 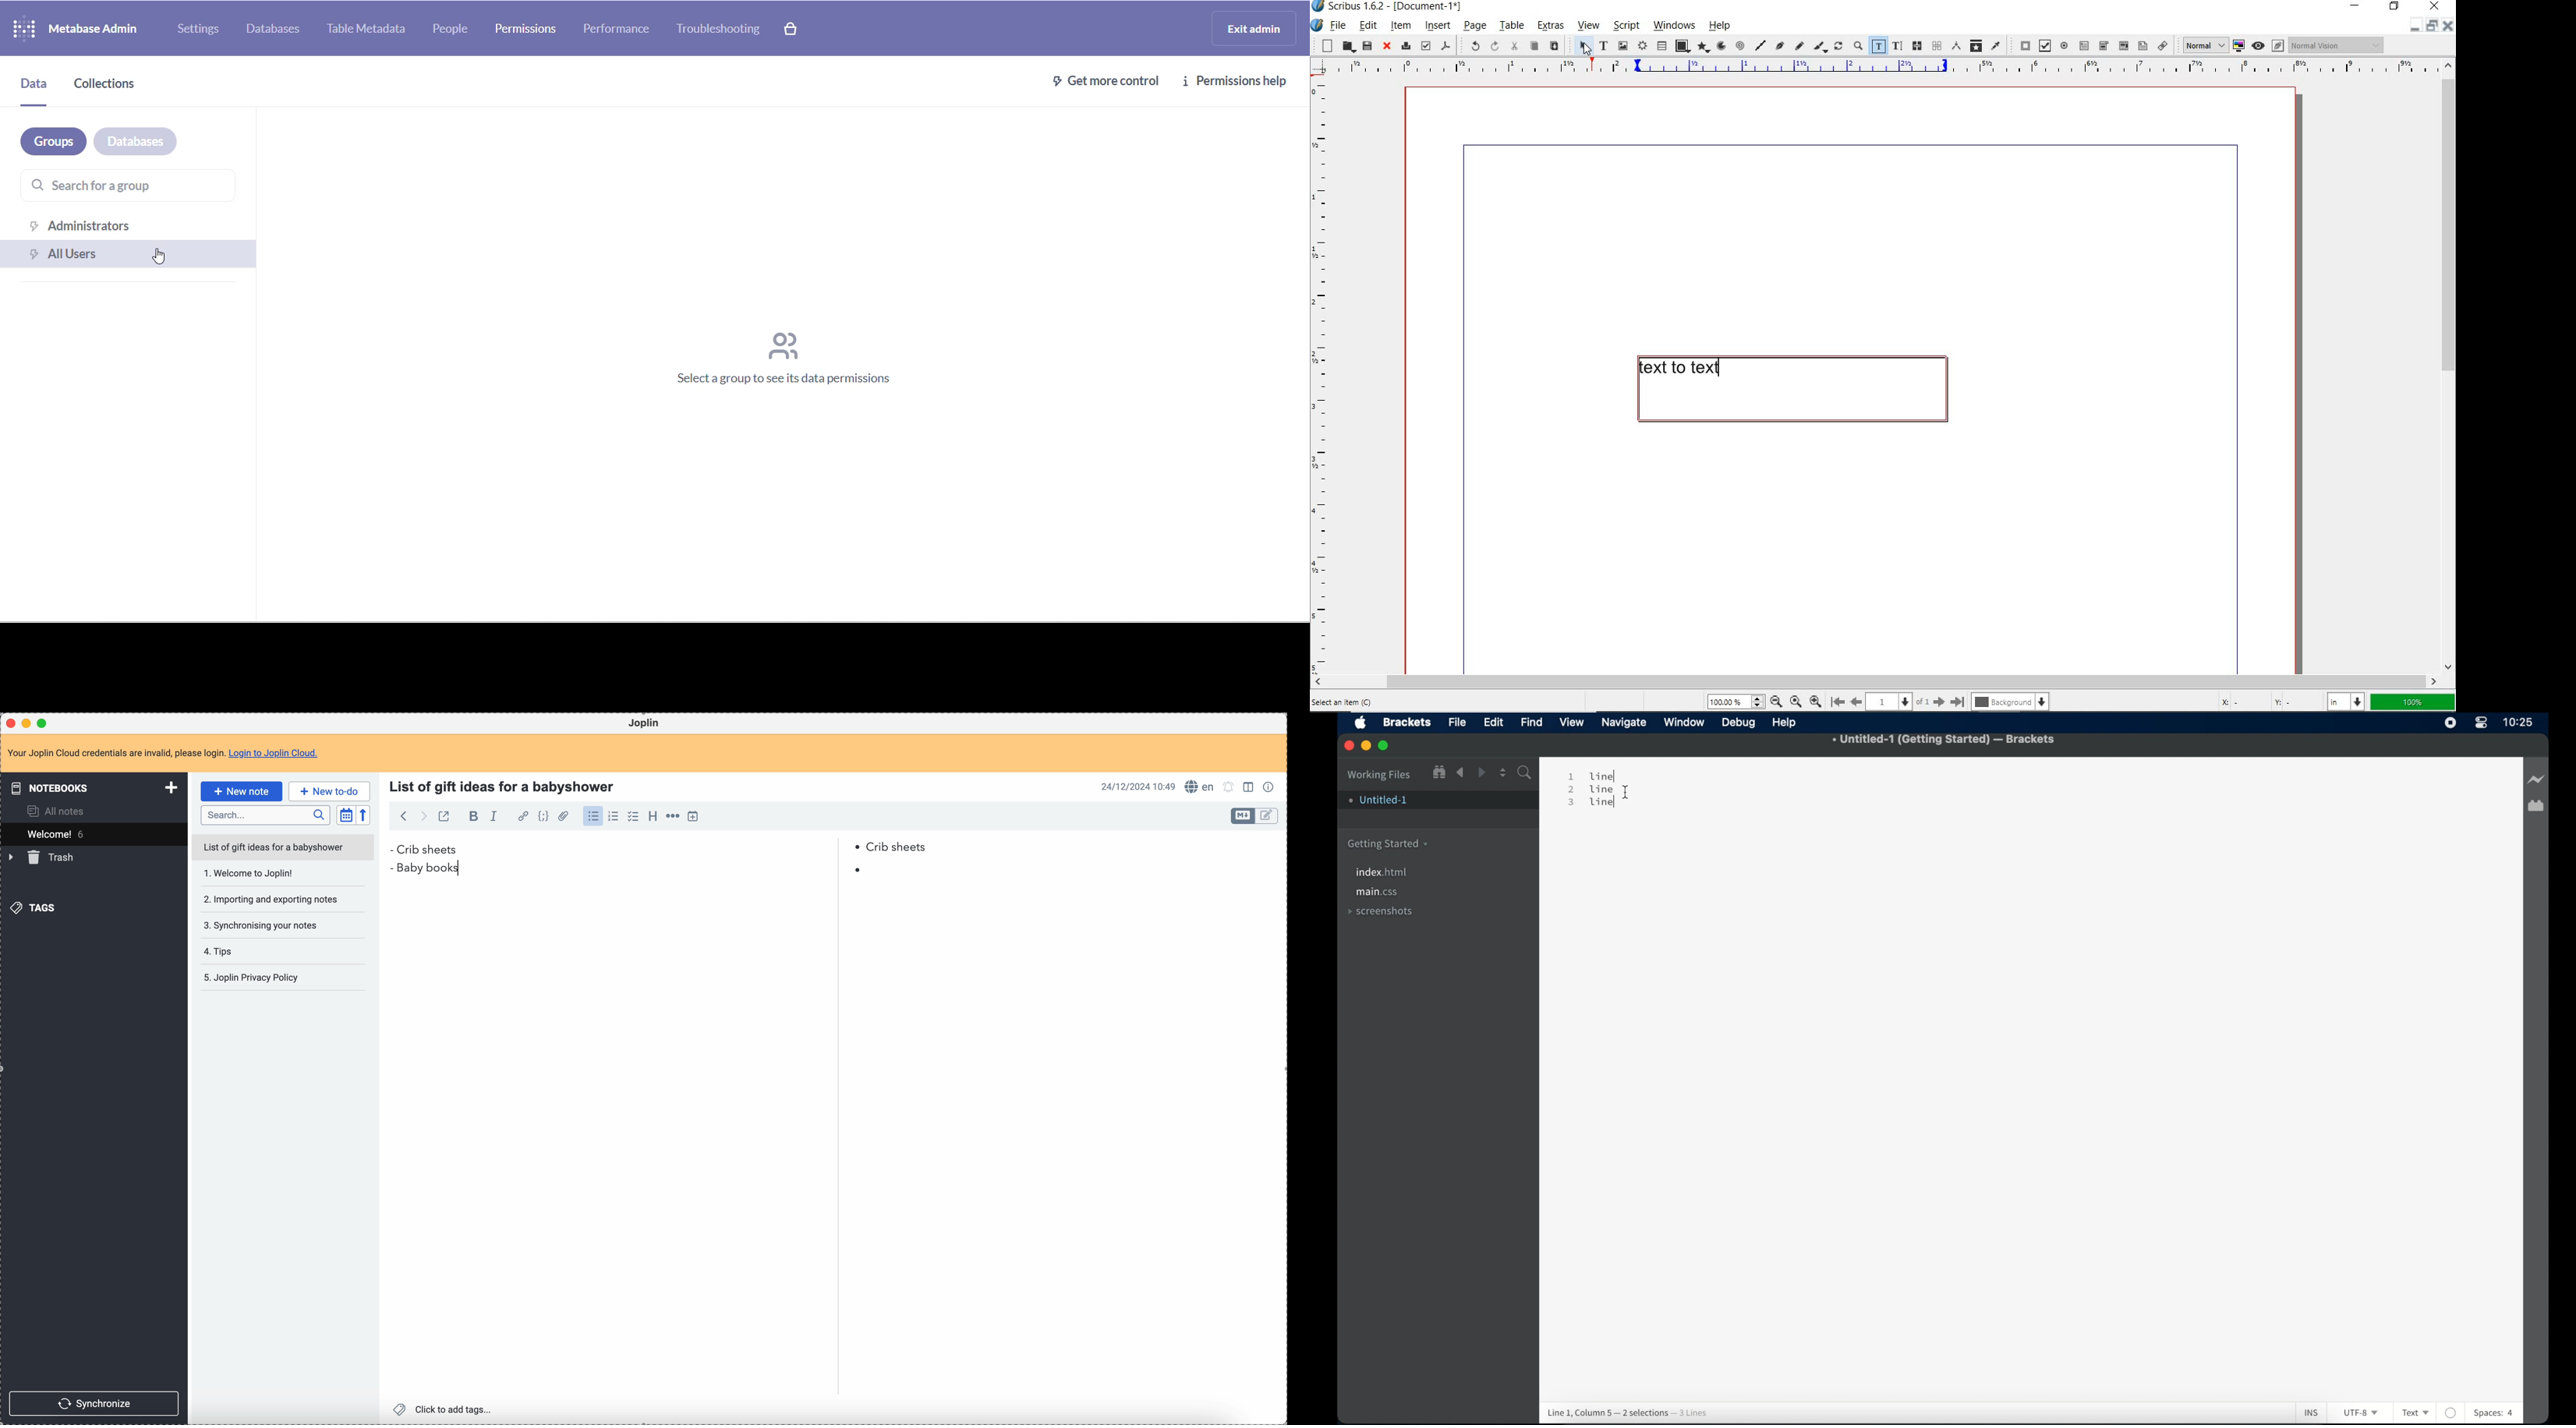 What do you see at coordinates (665, 848) in the screenshot?
I see `Crib sheets` at bounding box center [665, 848].